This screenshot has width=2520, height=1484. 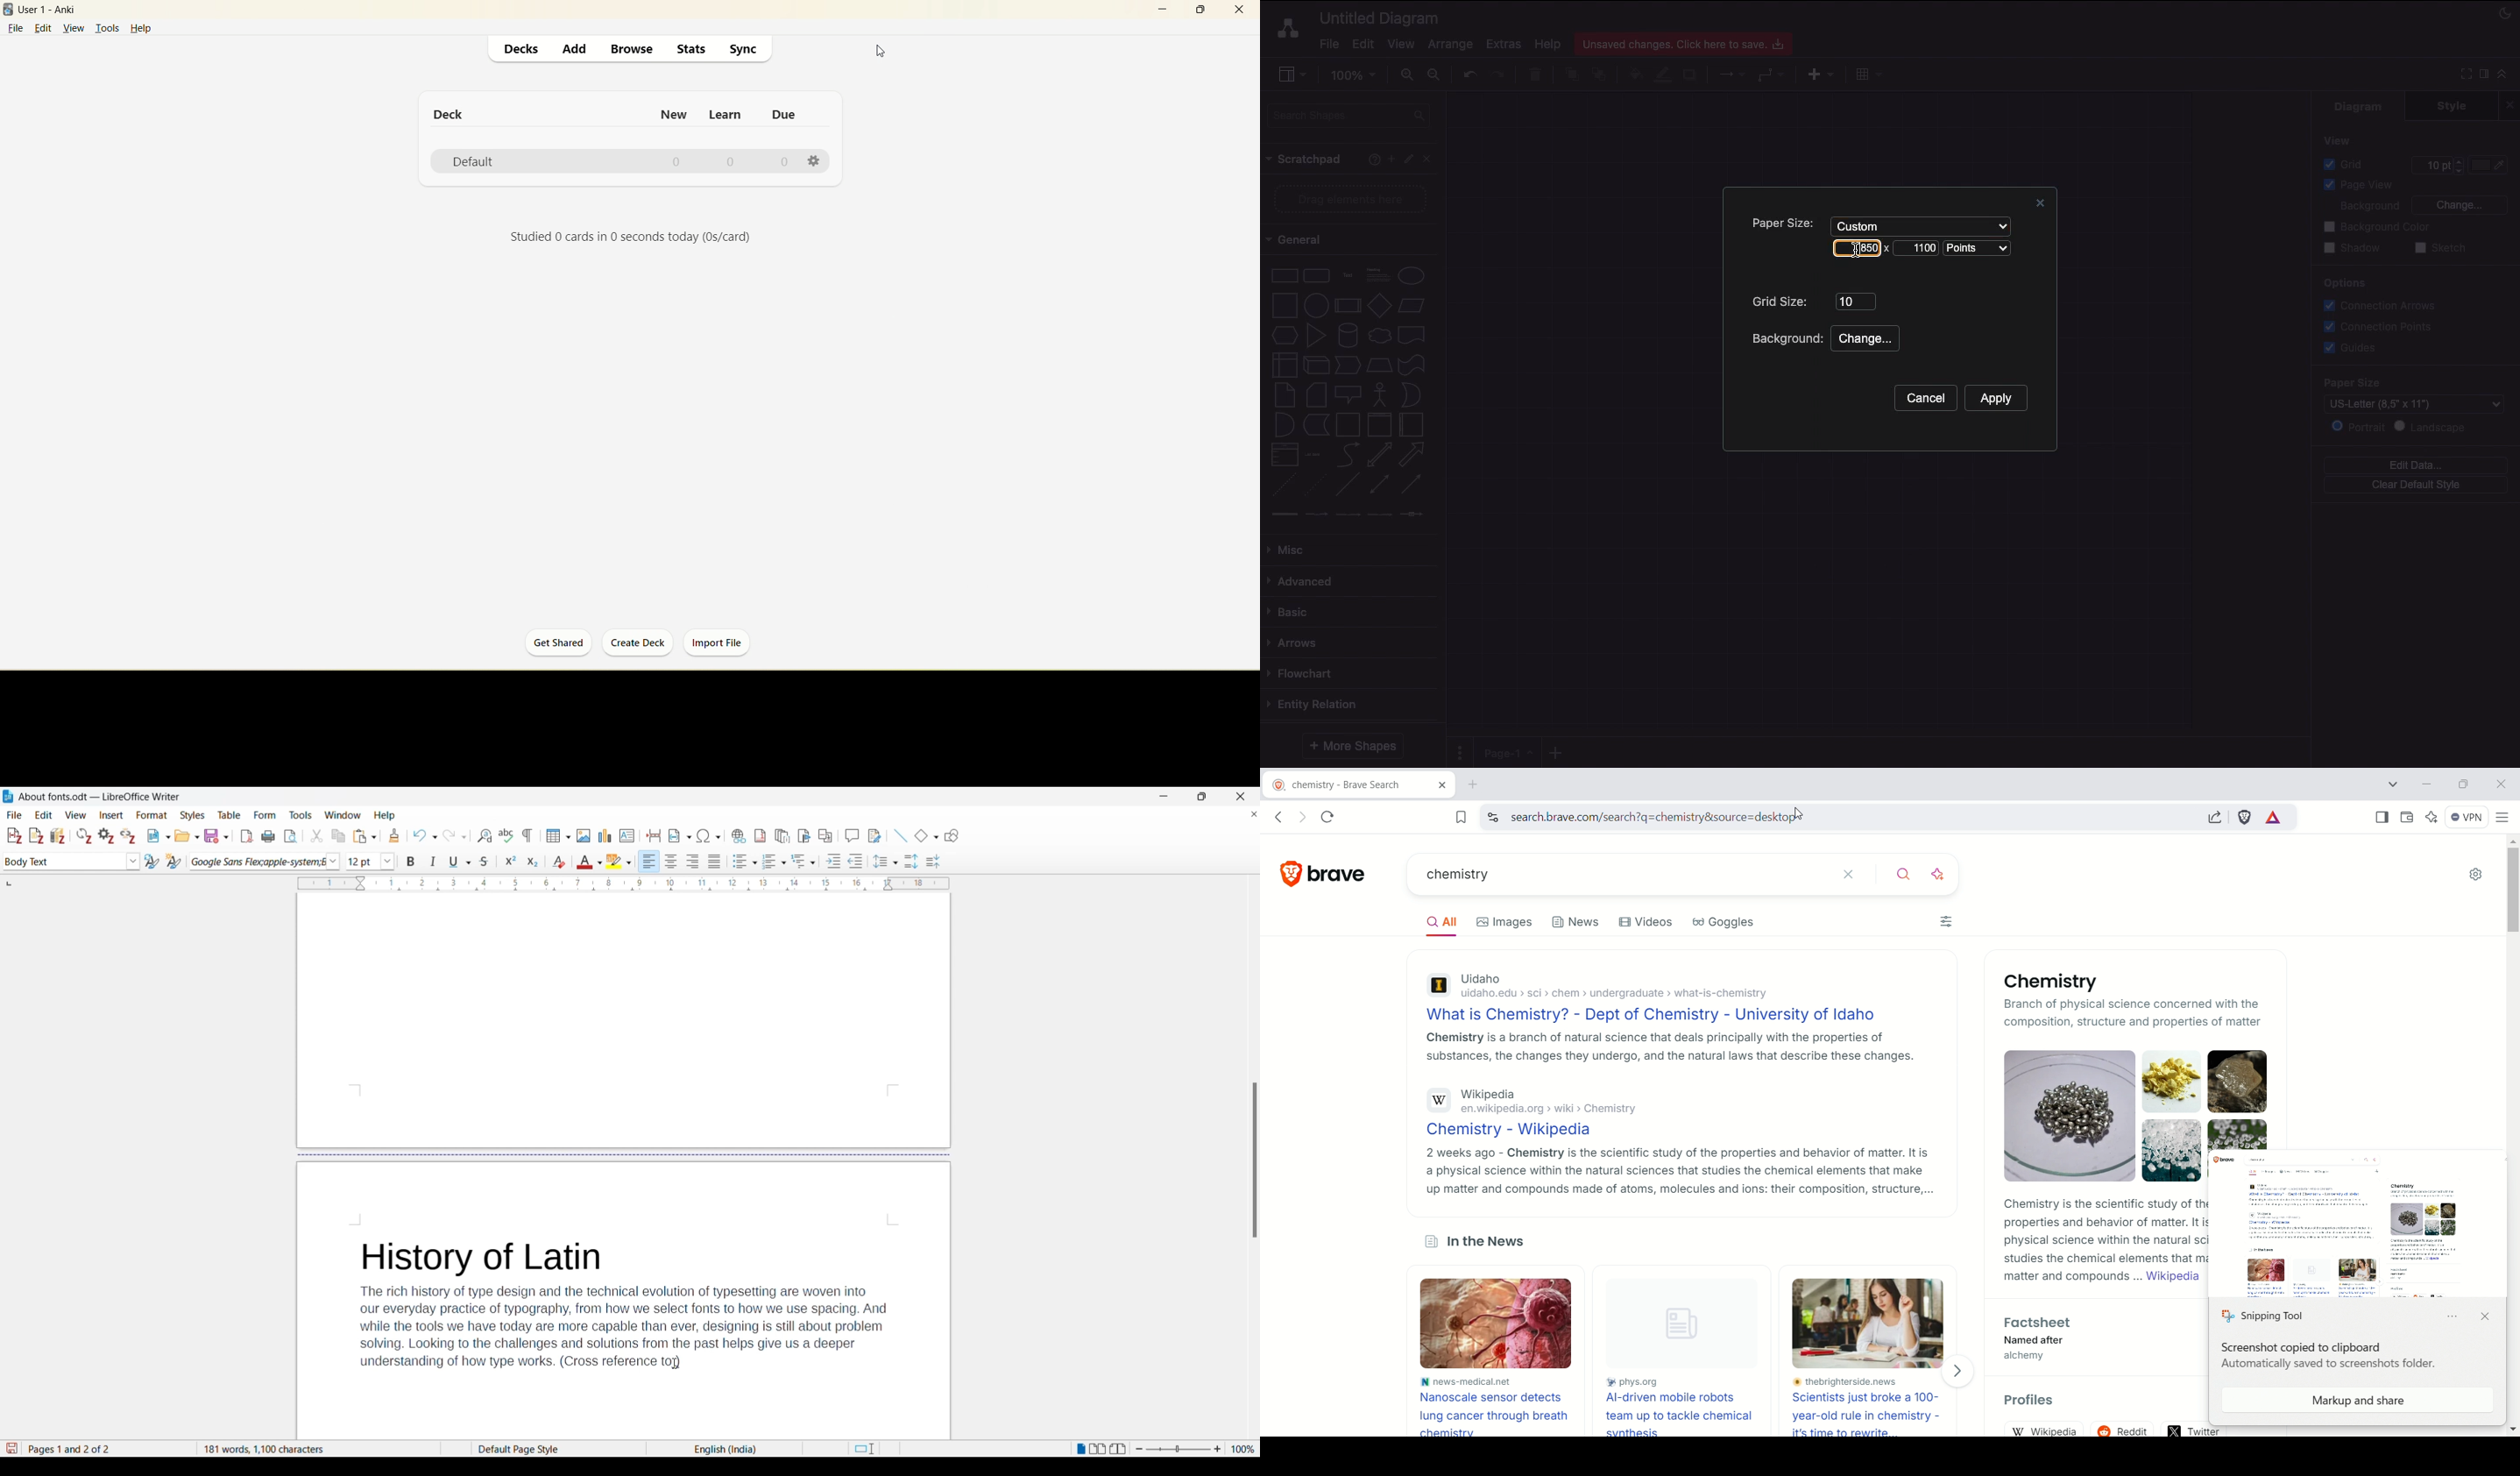 What do you see at coordinates (1436, 76) in the screenshot?
I see `Zoom out` at bounding box center [1436, 76].